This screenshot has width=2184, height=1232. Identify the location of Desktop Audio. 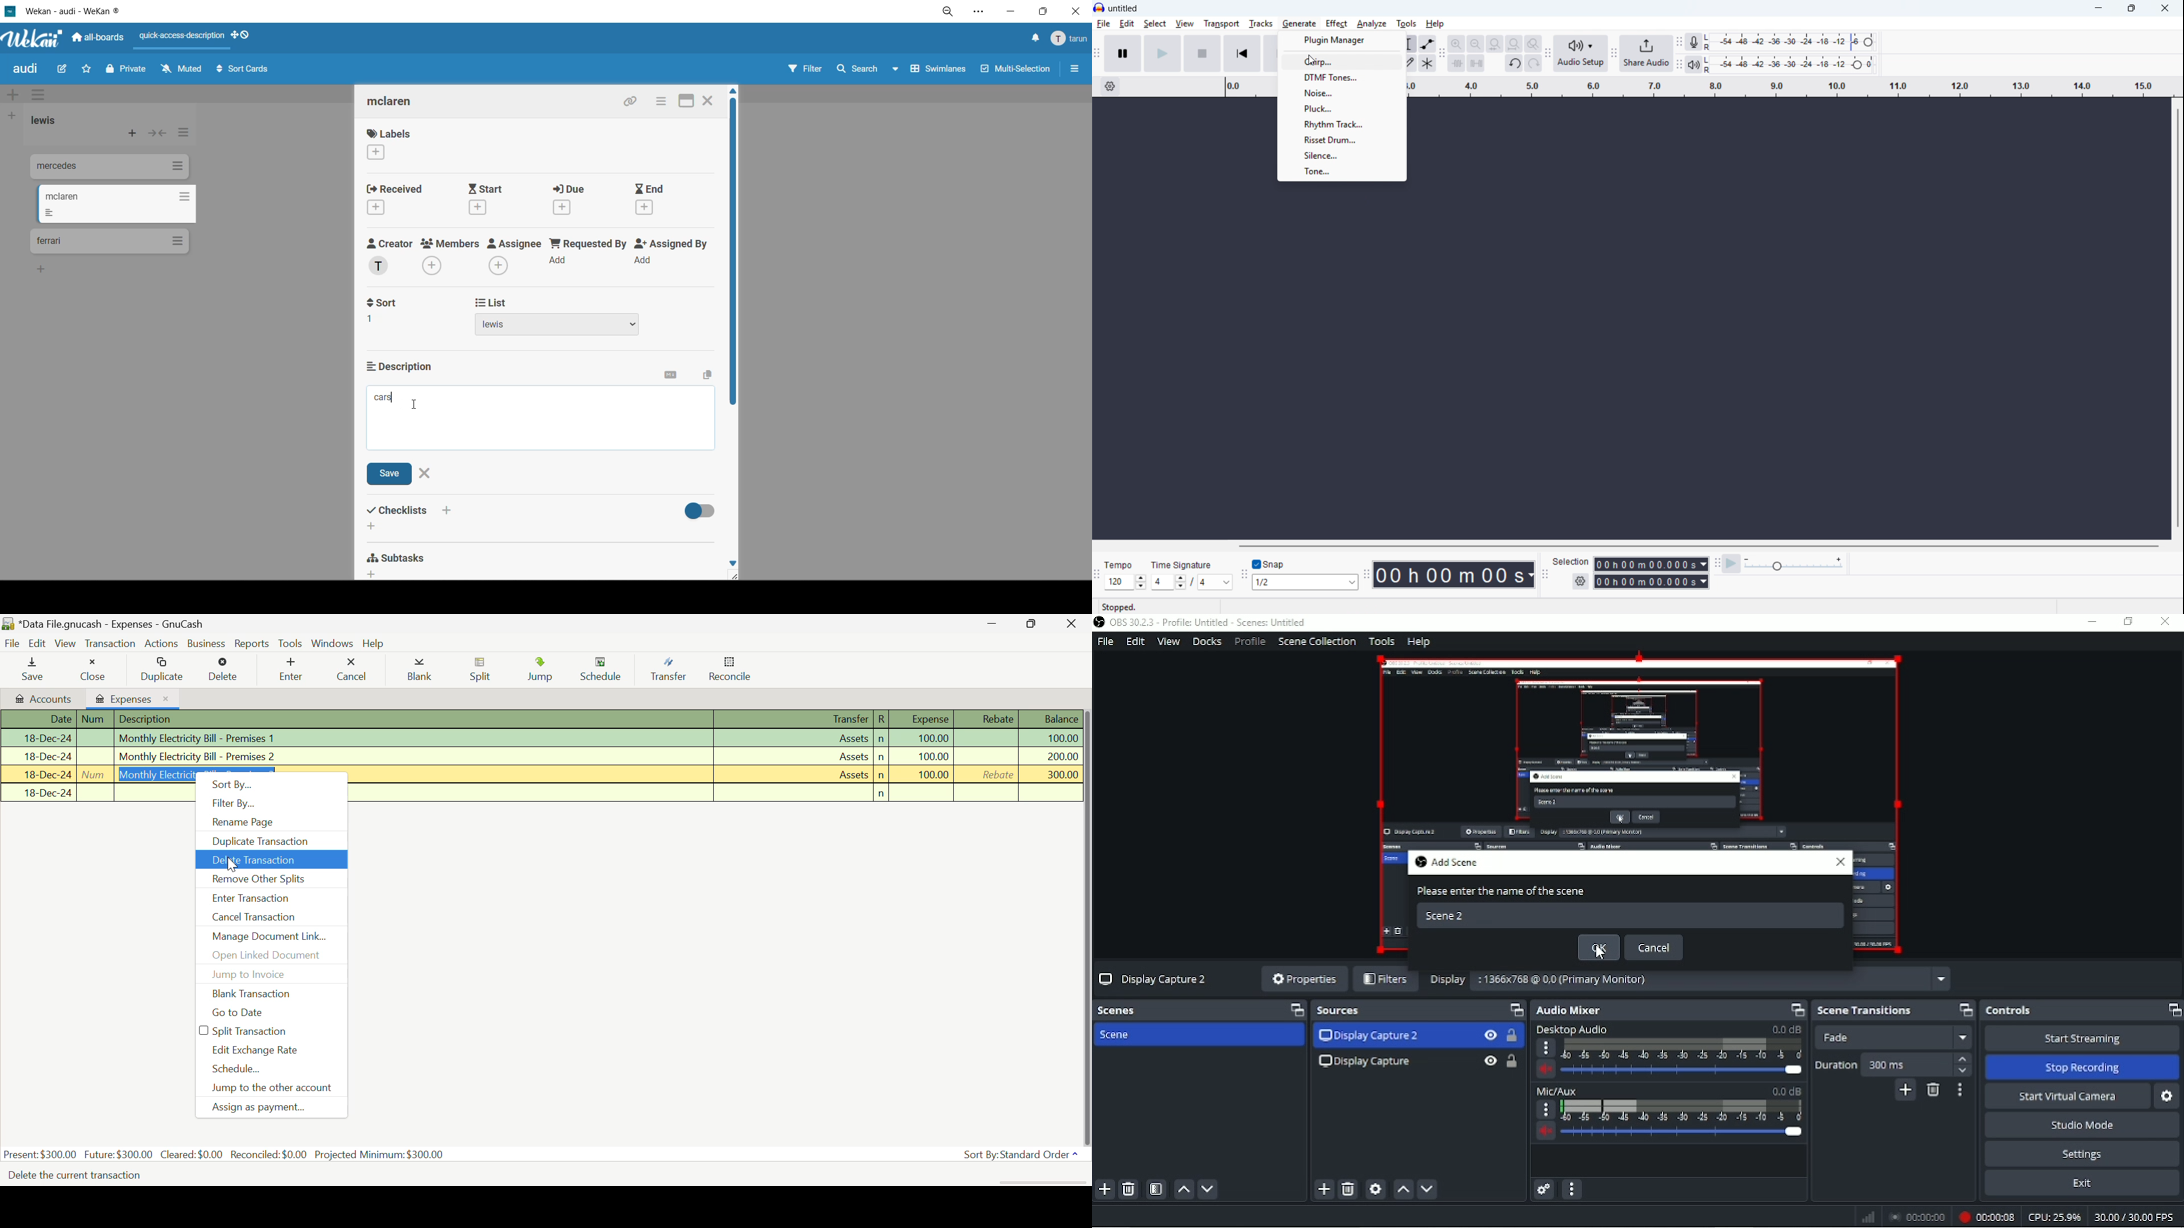
(1573, 1029).